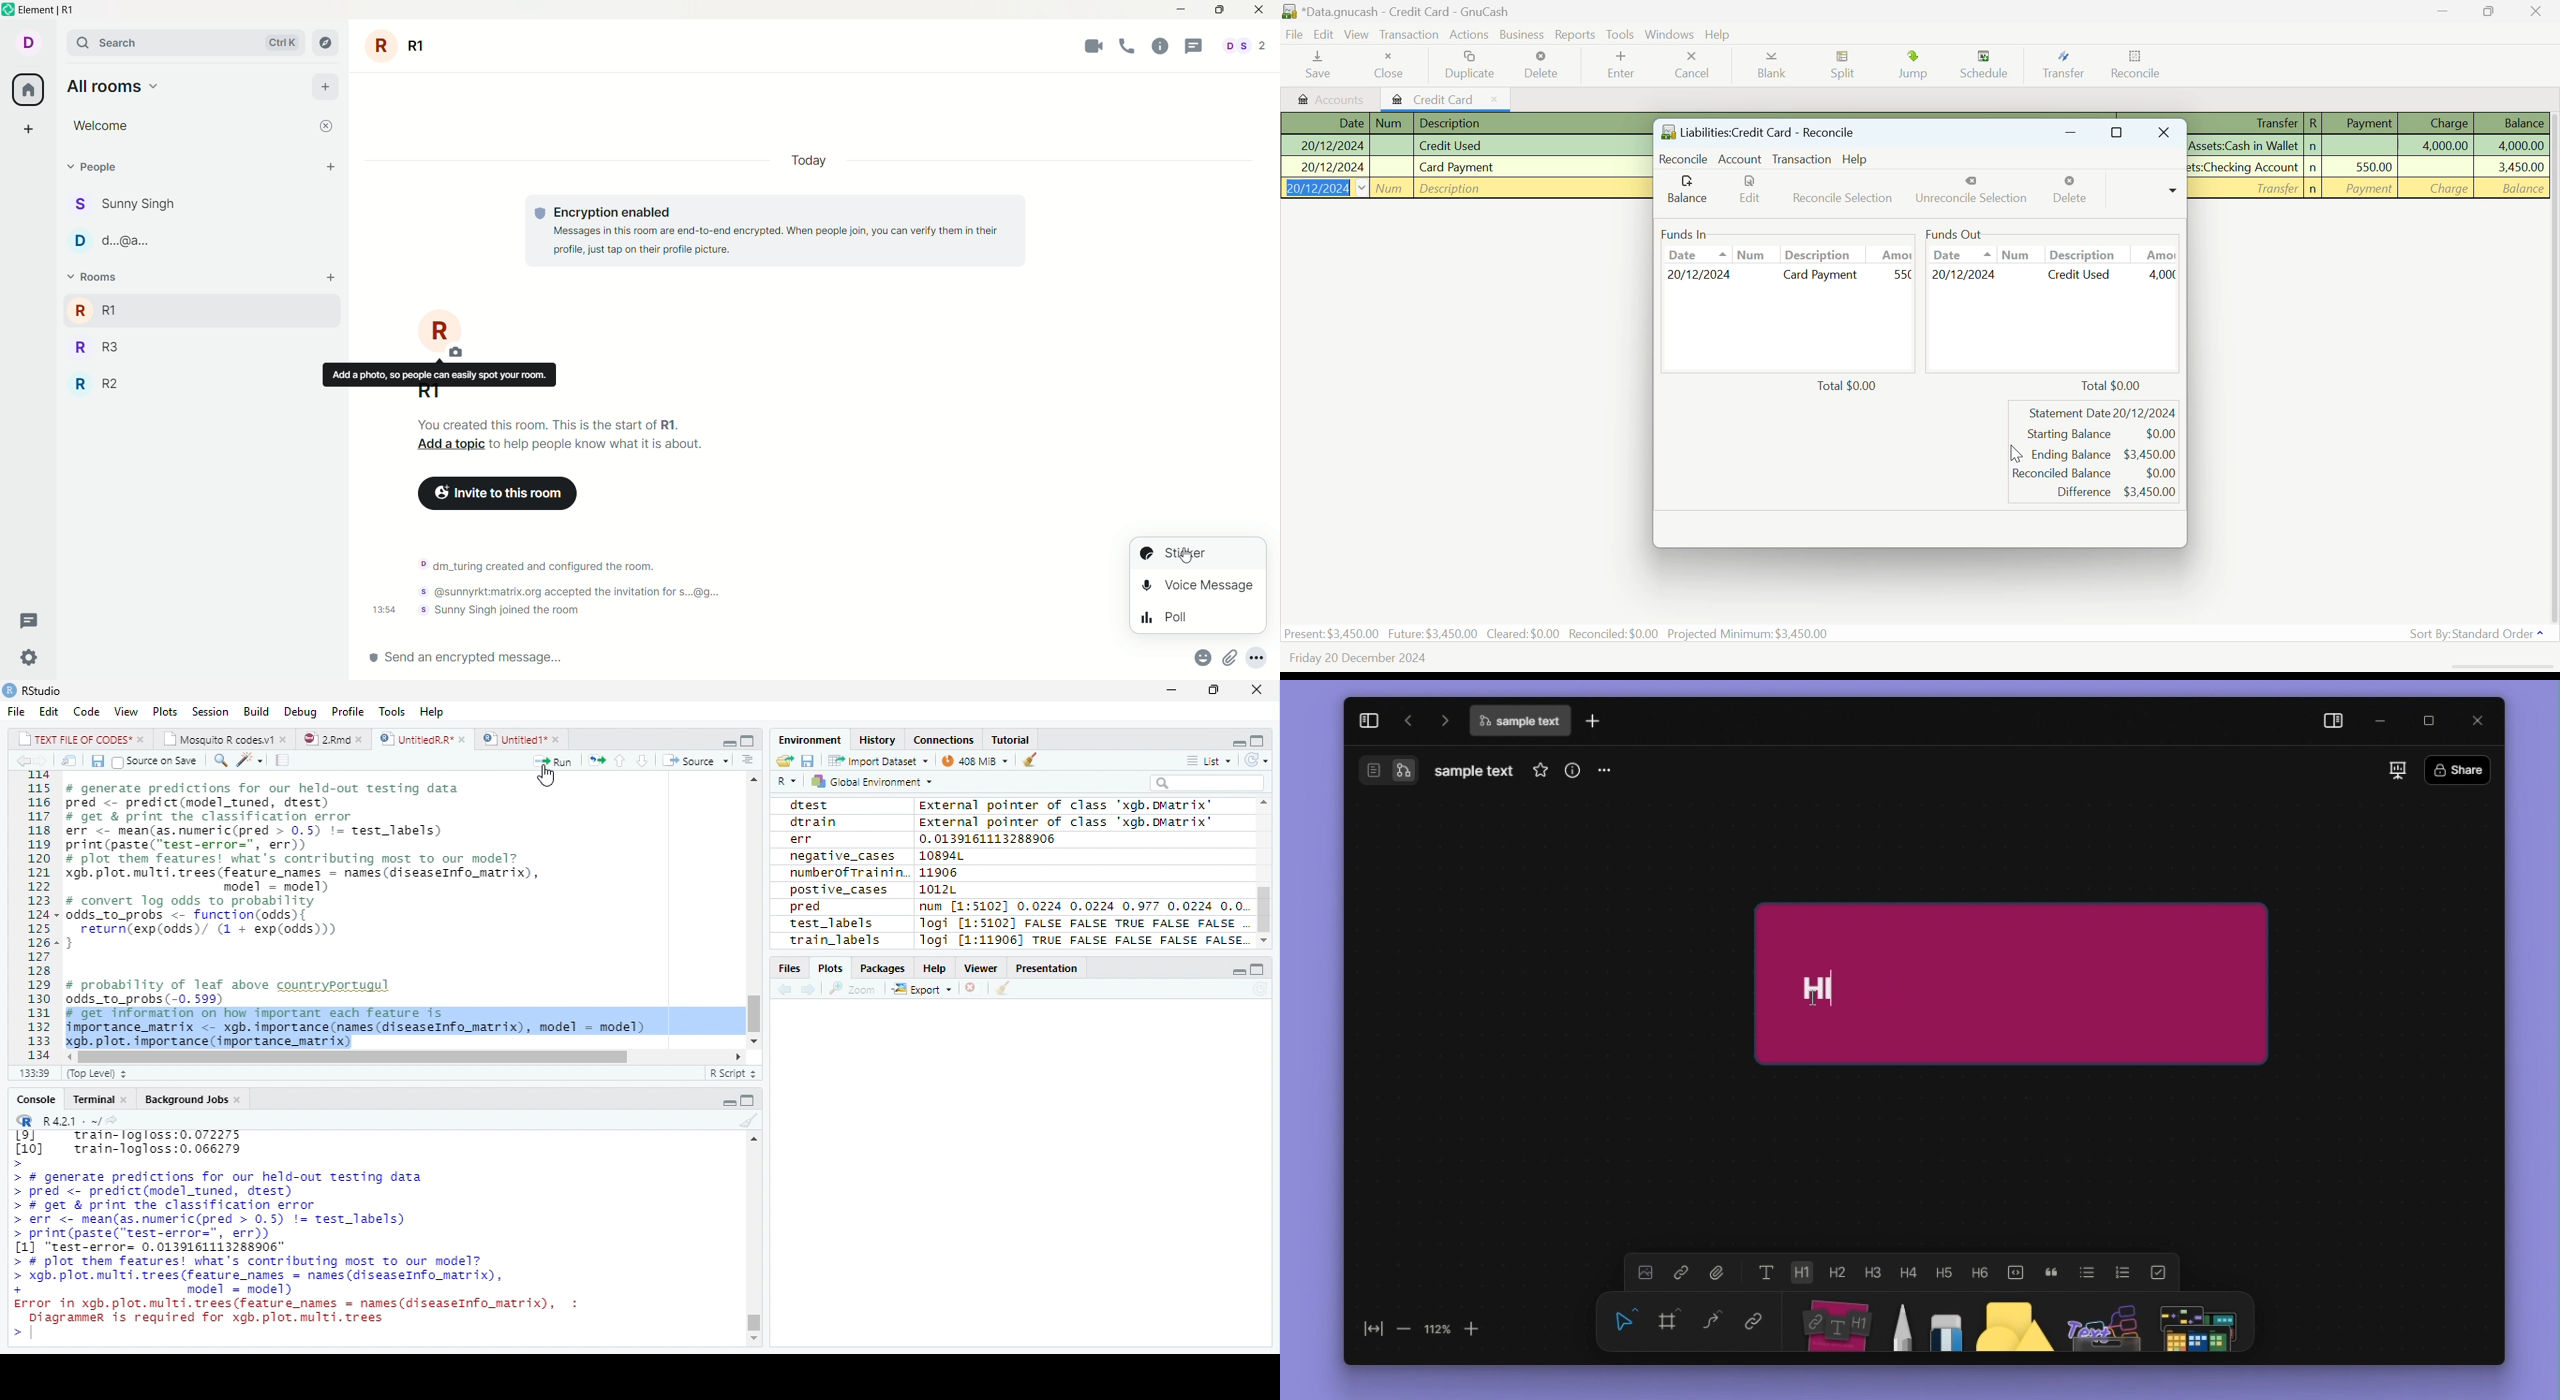 The width and height of the screenshot is (2576, 1400). Describe the element at coordinates (1718, 1272) in the screenshot. I see `file` at that location.